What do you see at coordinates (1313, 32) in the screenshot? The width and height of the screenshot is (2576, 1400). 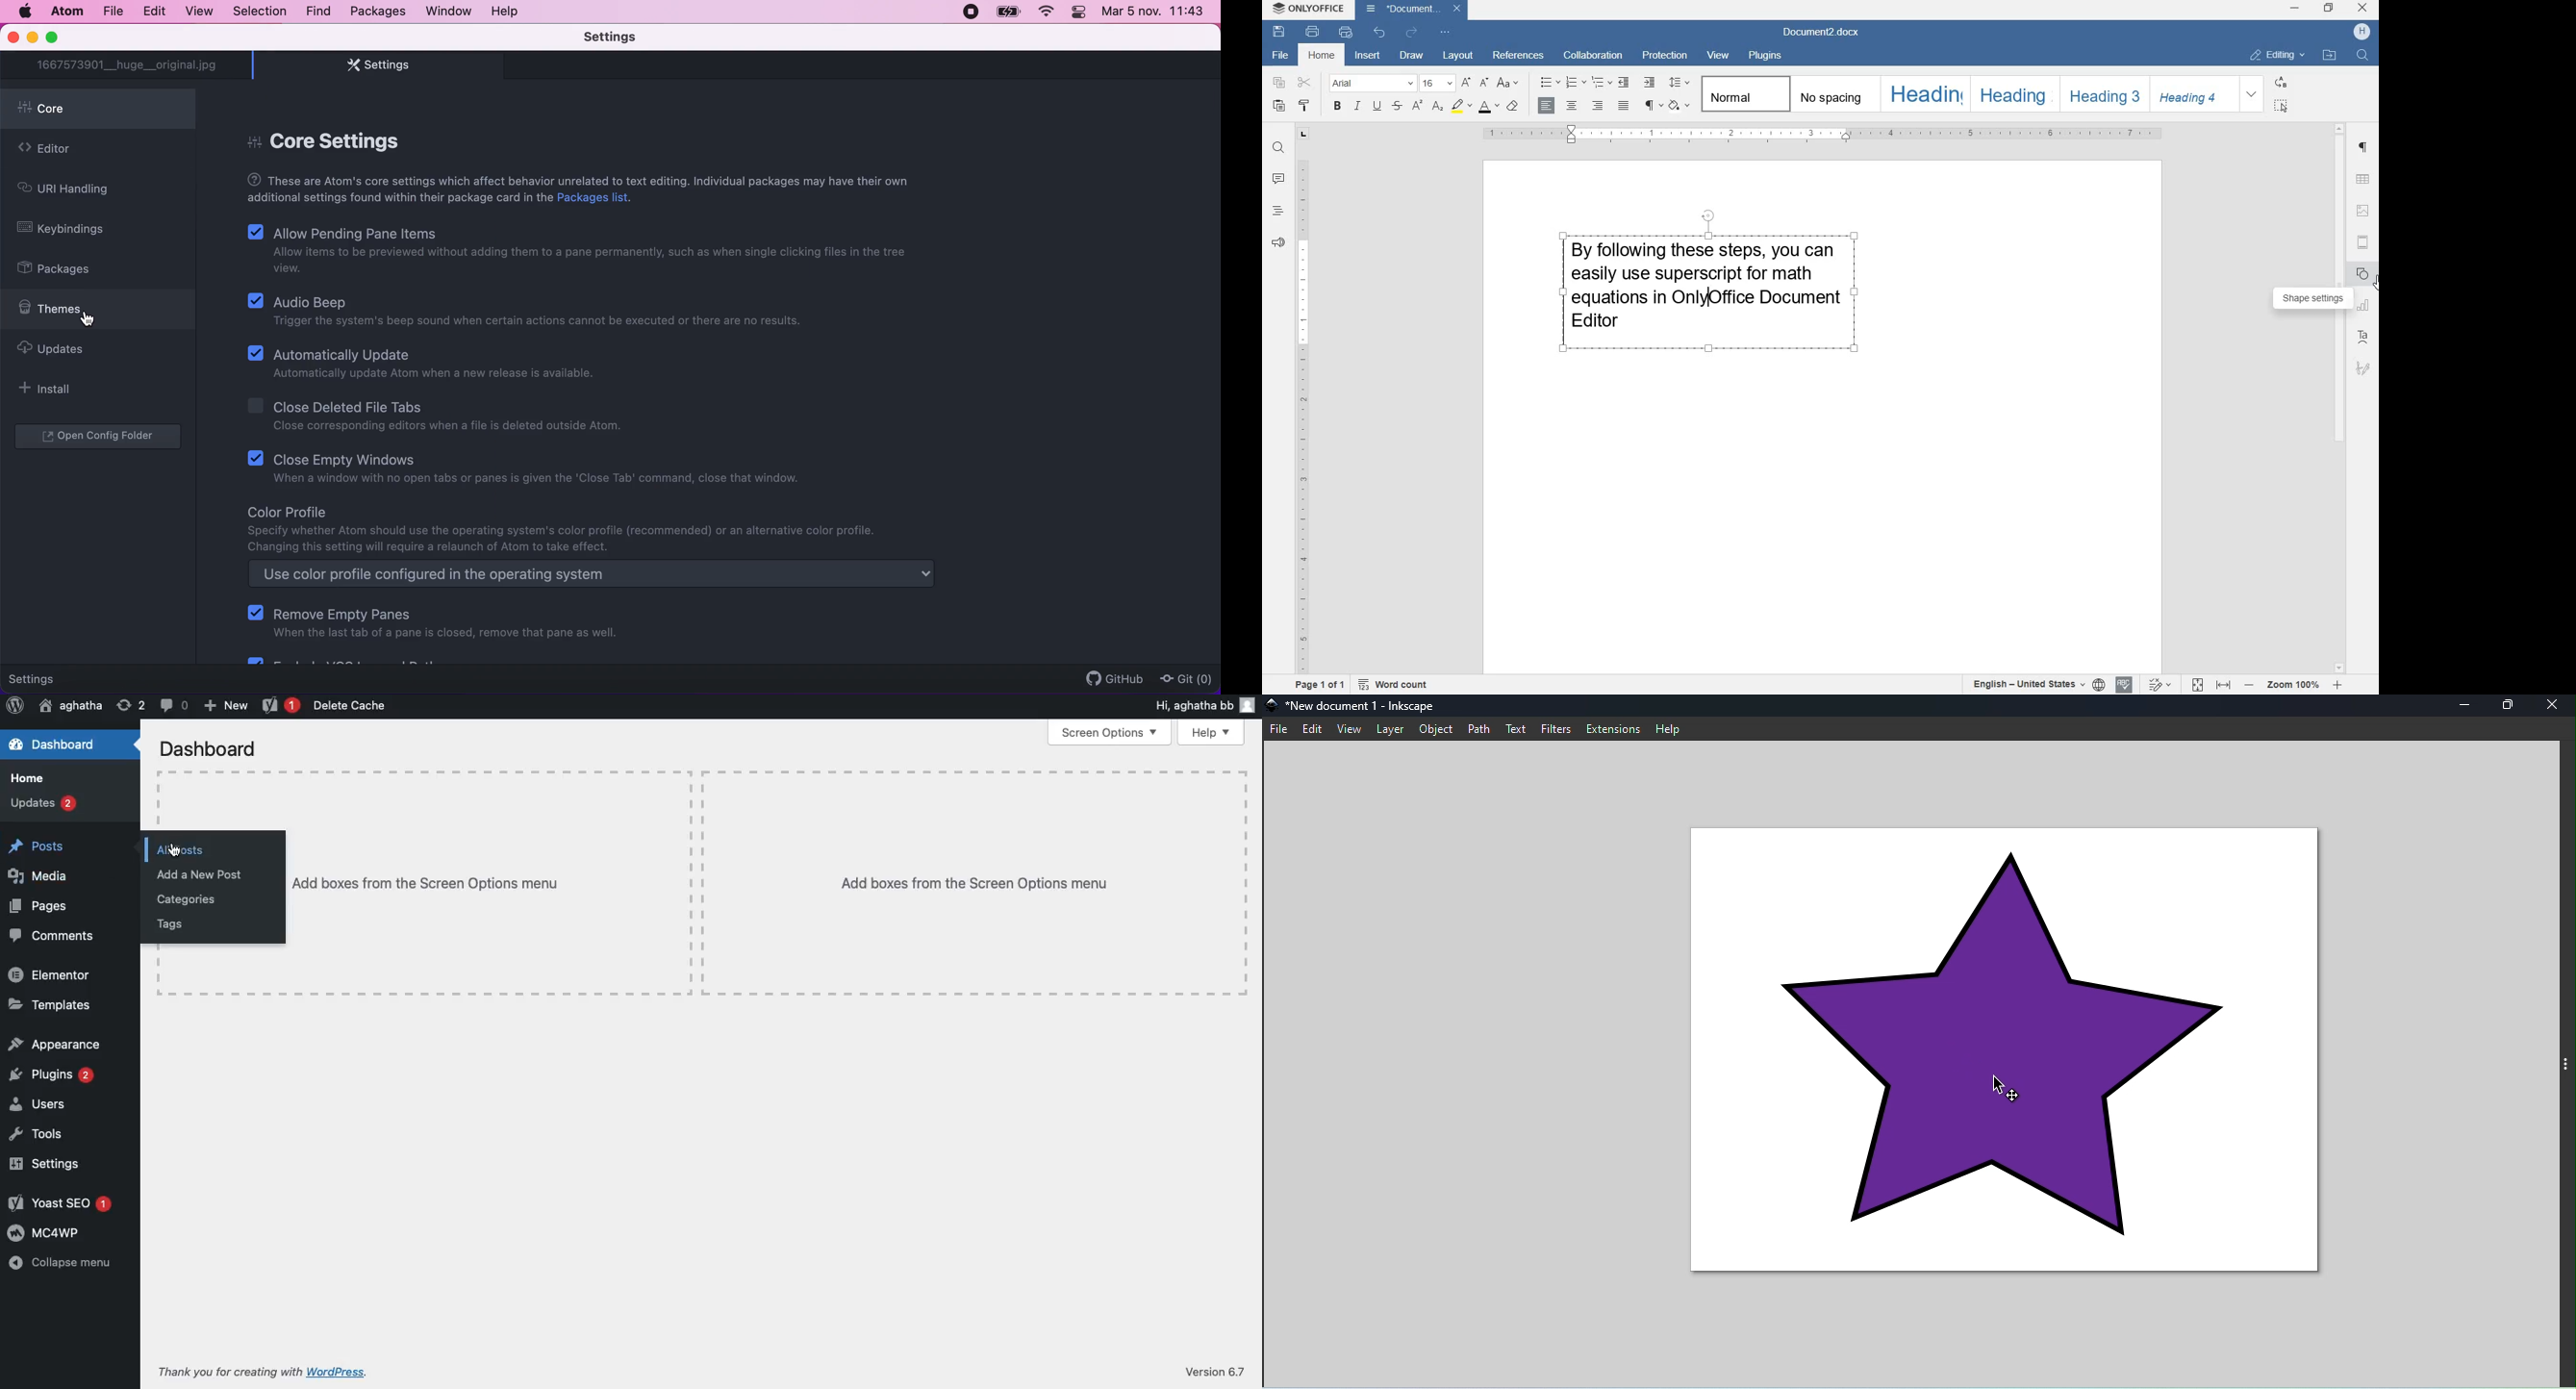 I see `print` at bounding box center [1313, 32].